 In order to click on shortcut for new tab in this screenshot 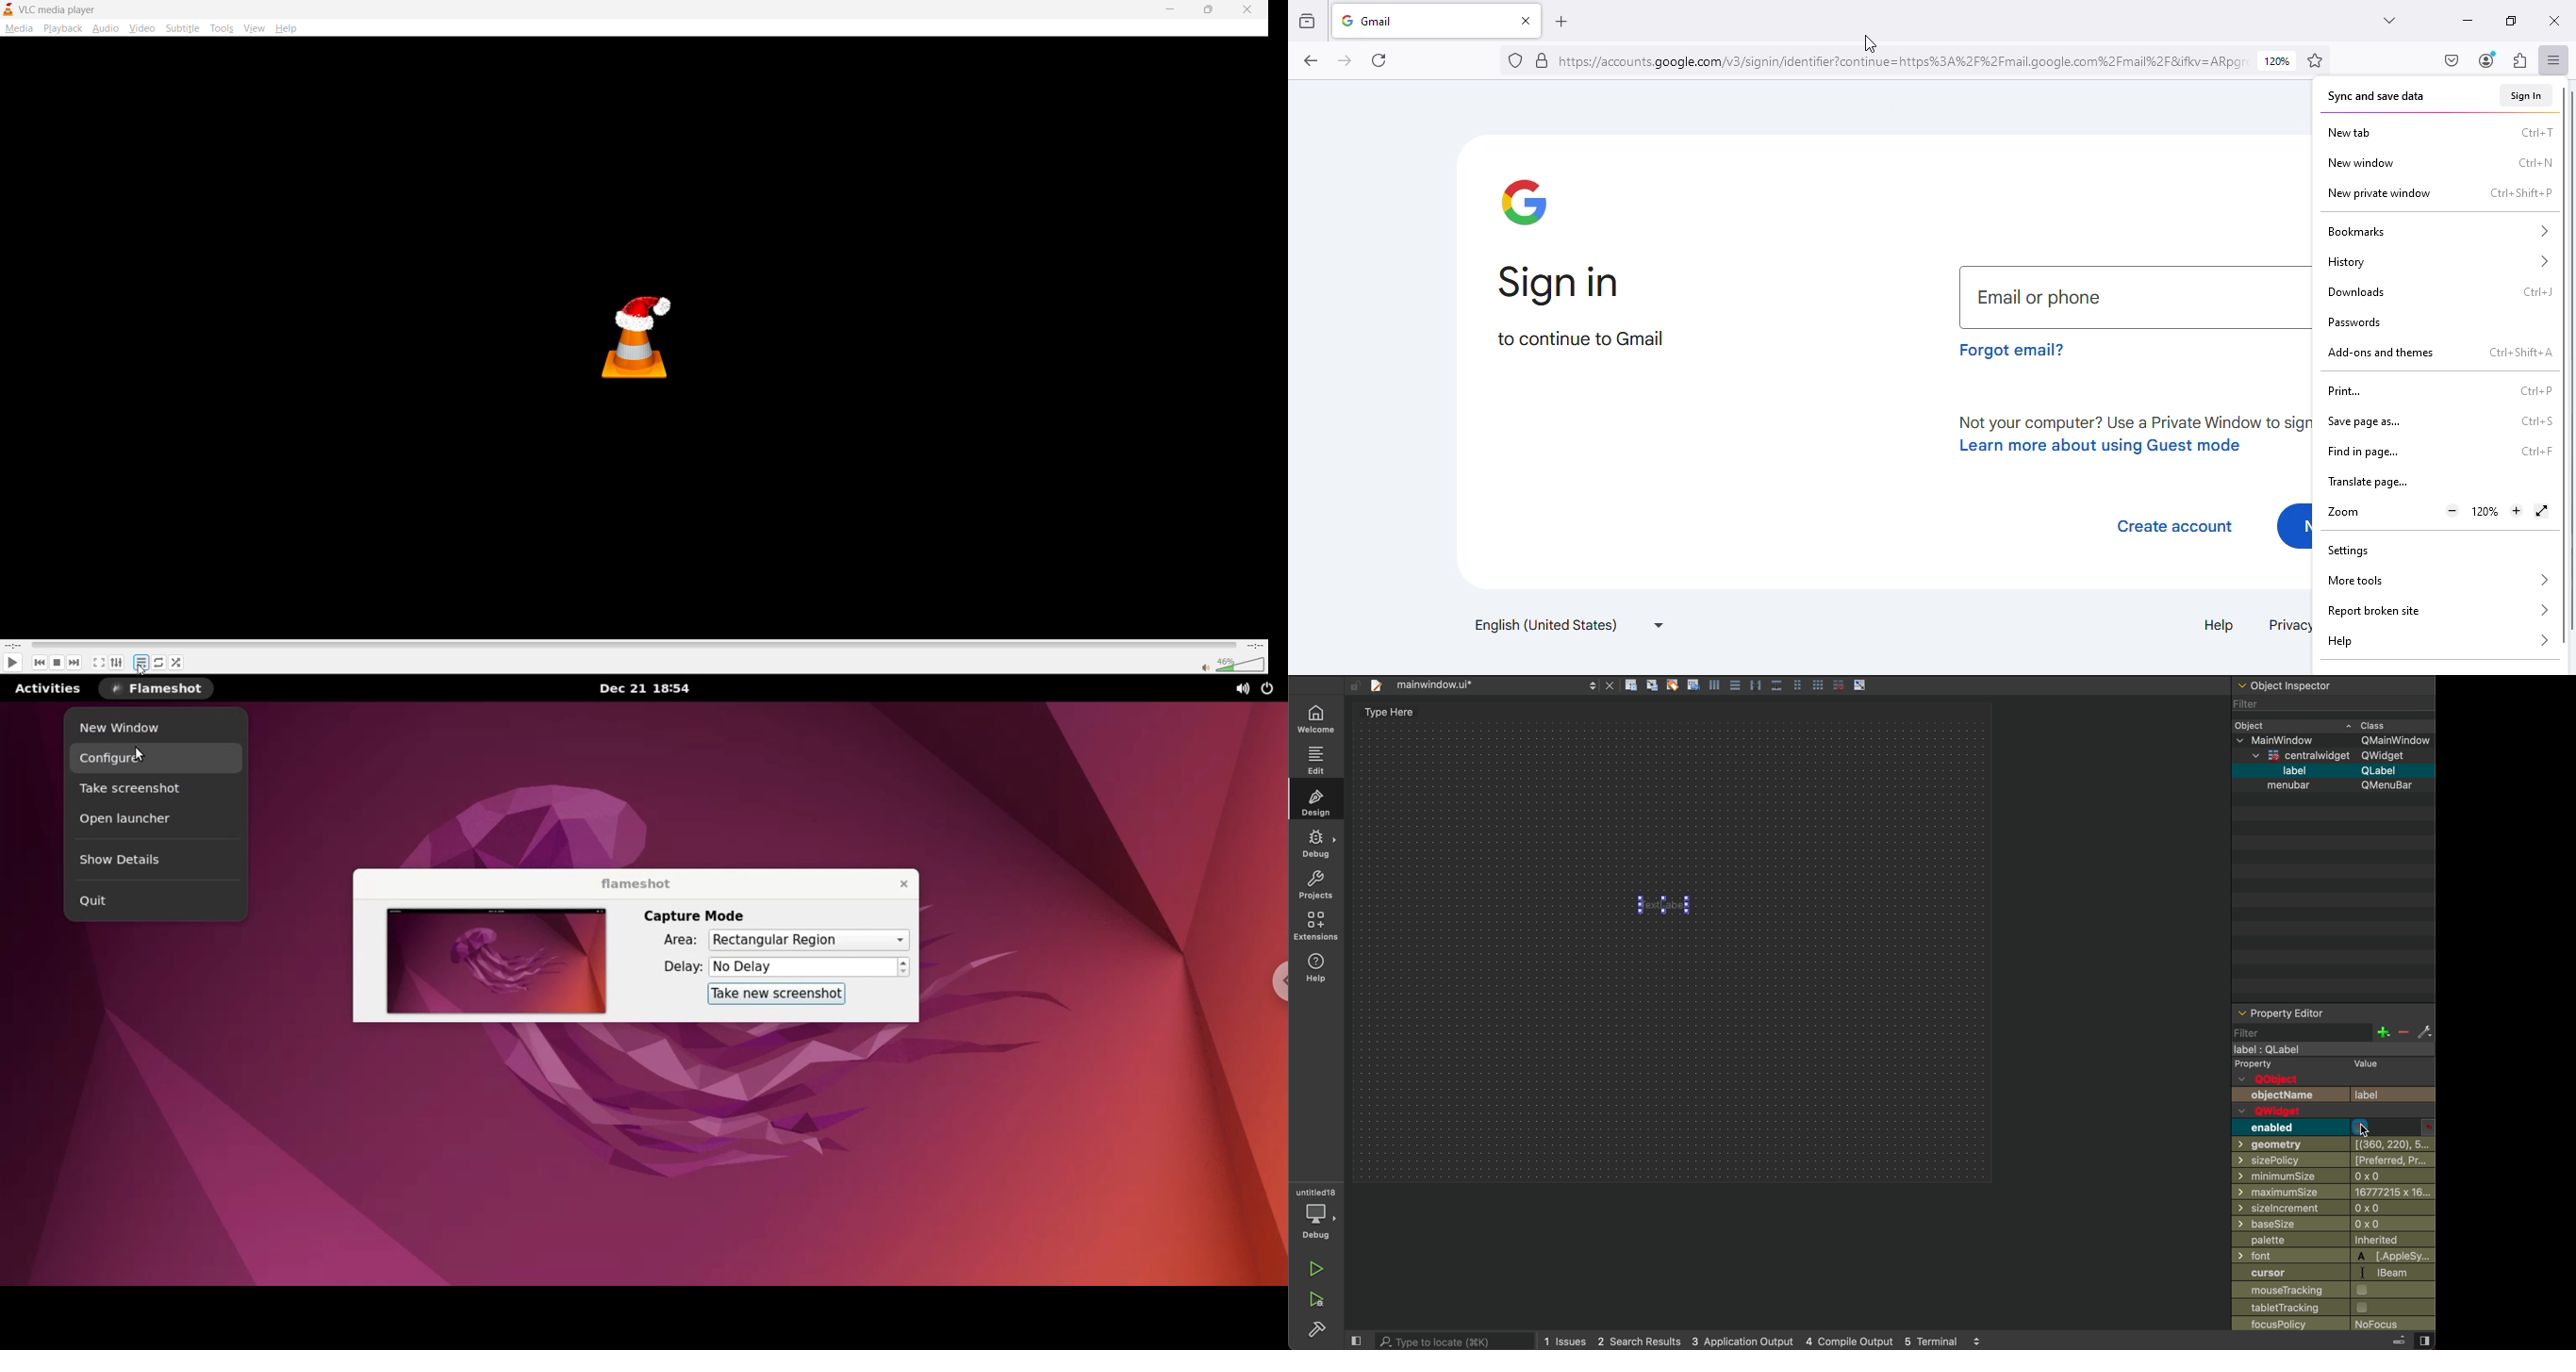, I will do `click(2535, 131)`.